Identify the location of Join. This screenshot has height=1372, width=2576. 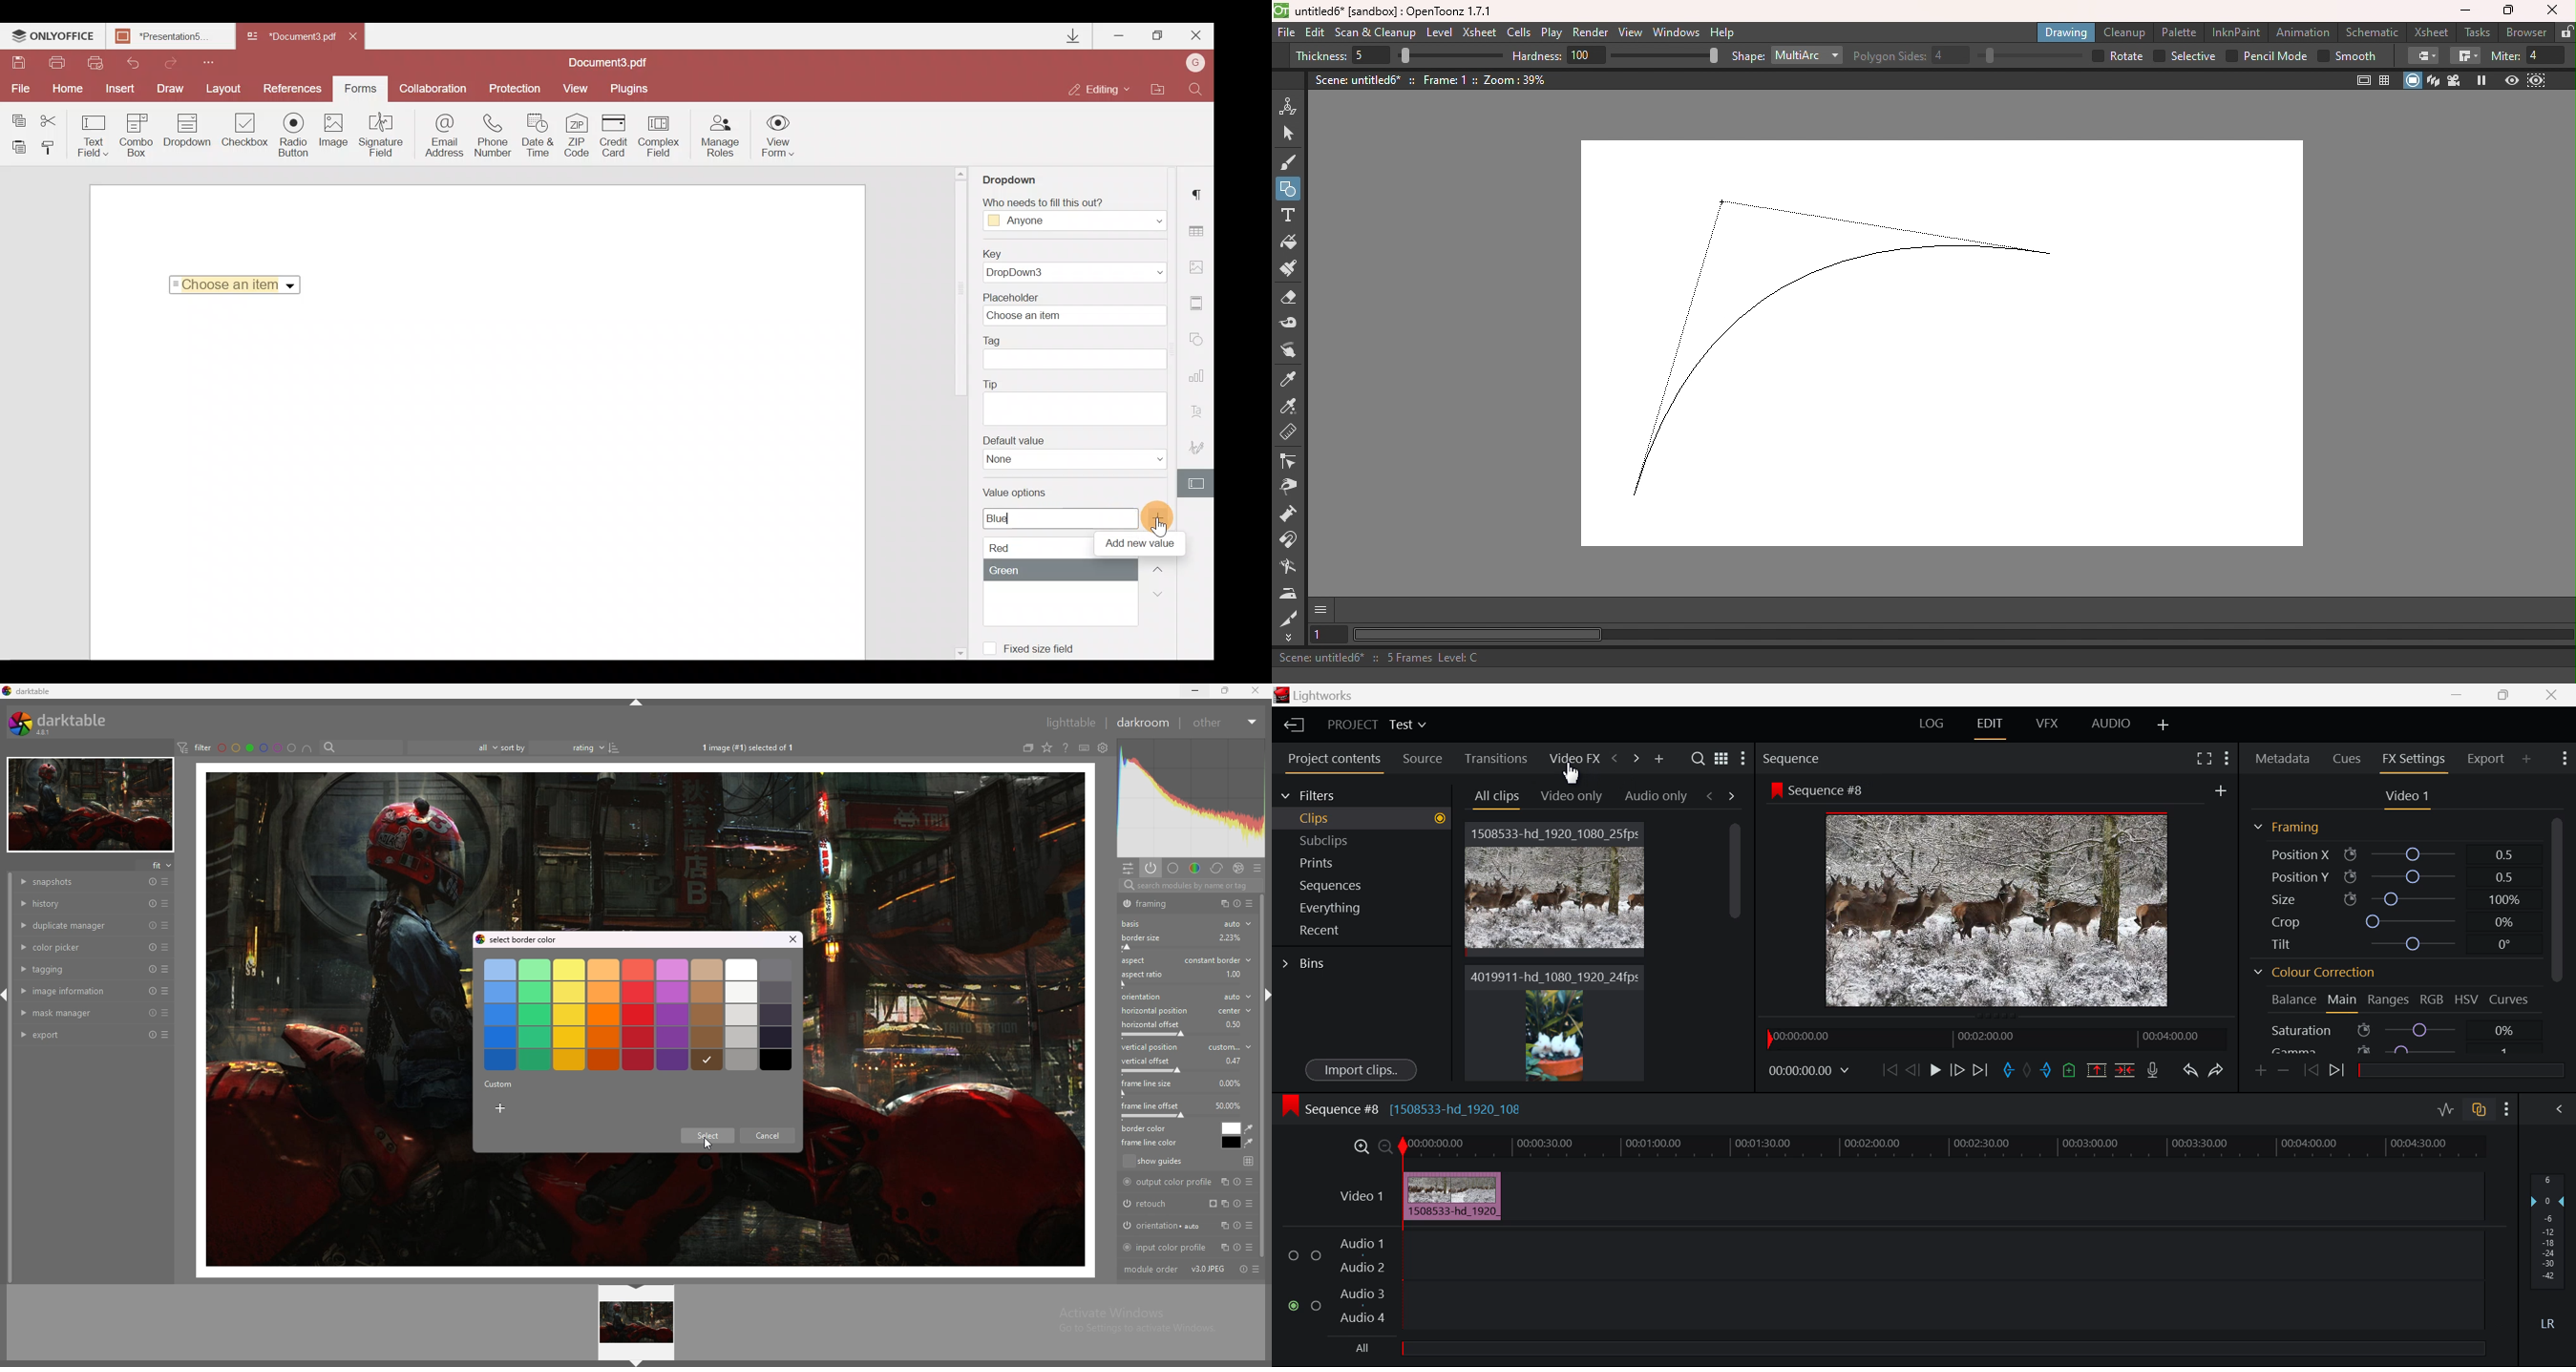
(2464, 56).